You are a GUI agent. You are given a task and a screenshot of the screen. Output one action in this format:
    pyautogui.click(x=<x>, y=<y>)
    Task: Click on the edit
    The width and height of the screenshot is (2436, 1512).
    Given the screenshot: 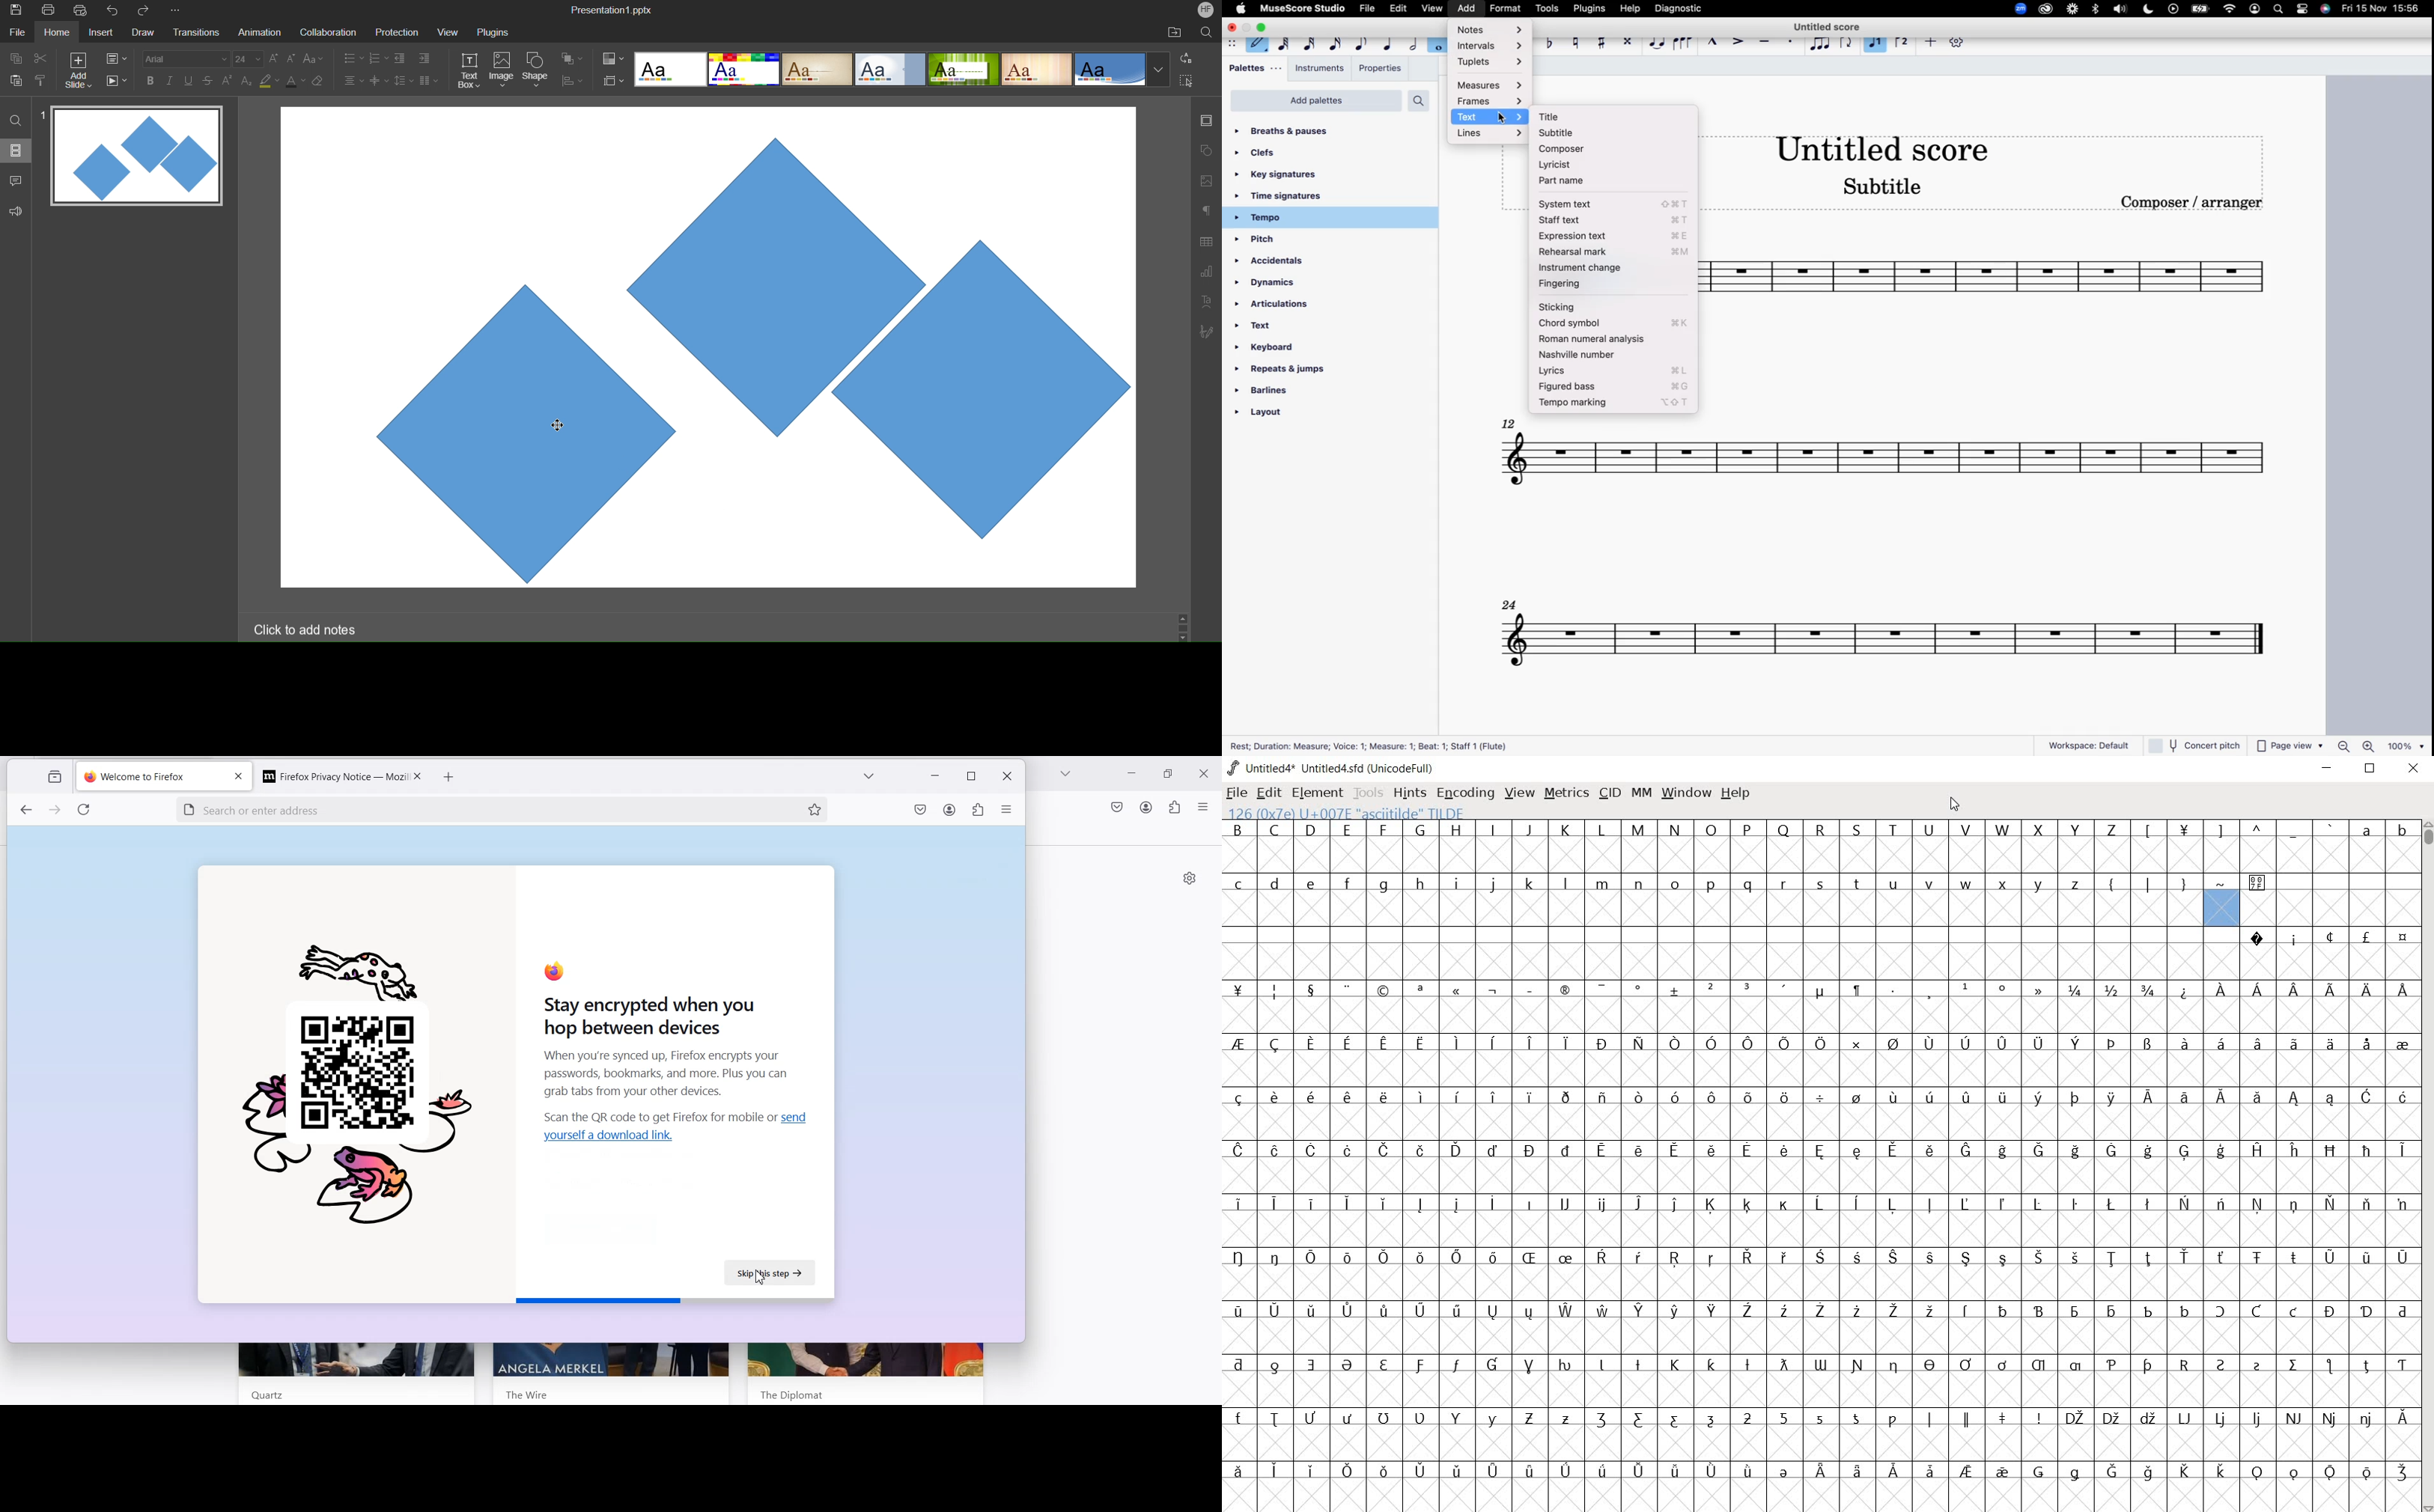 What is the action you would take?
    pyautogui.click(x=1398, y=8)
    